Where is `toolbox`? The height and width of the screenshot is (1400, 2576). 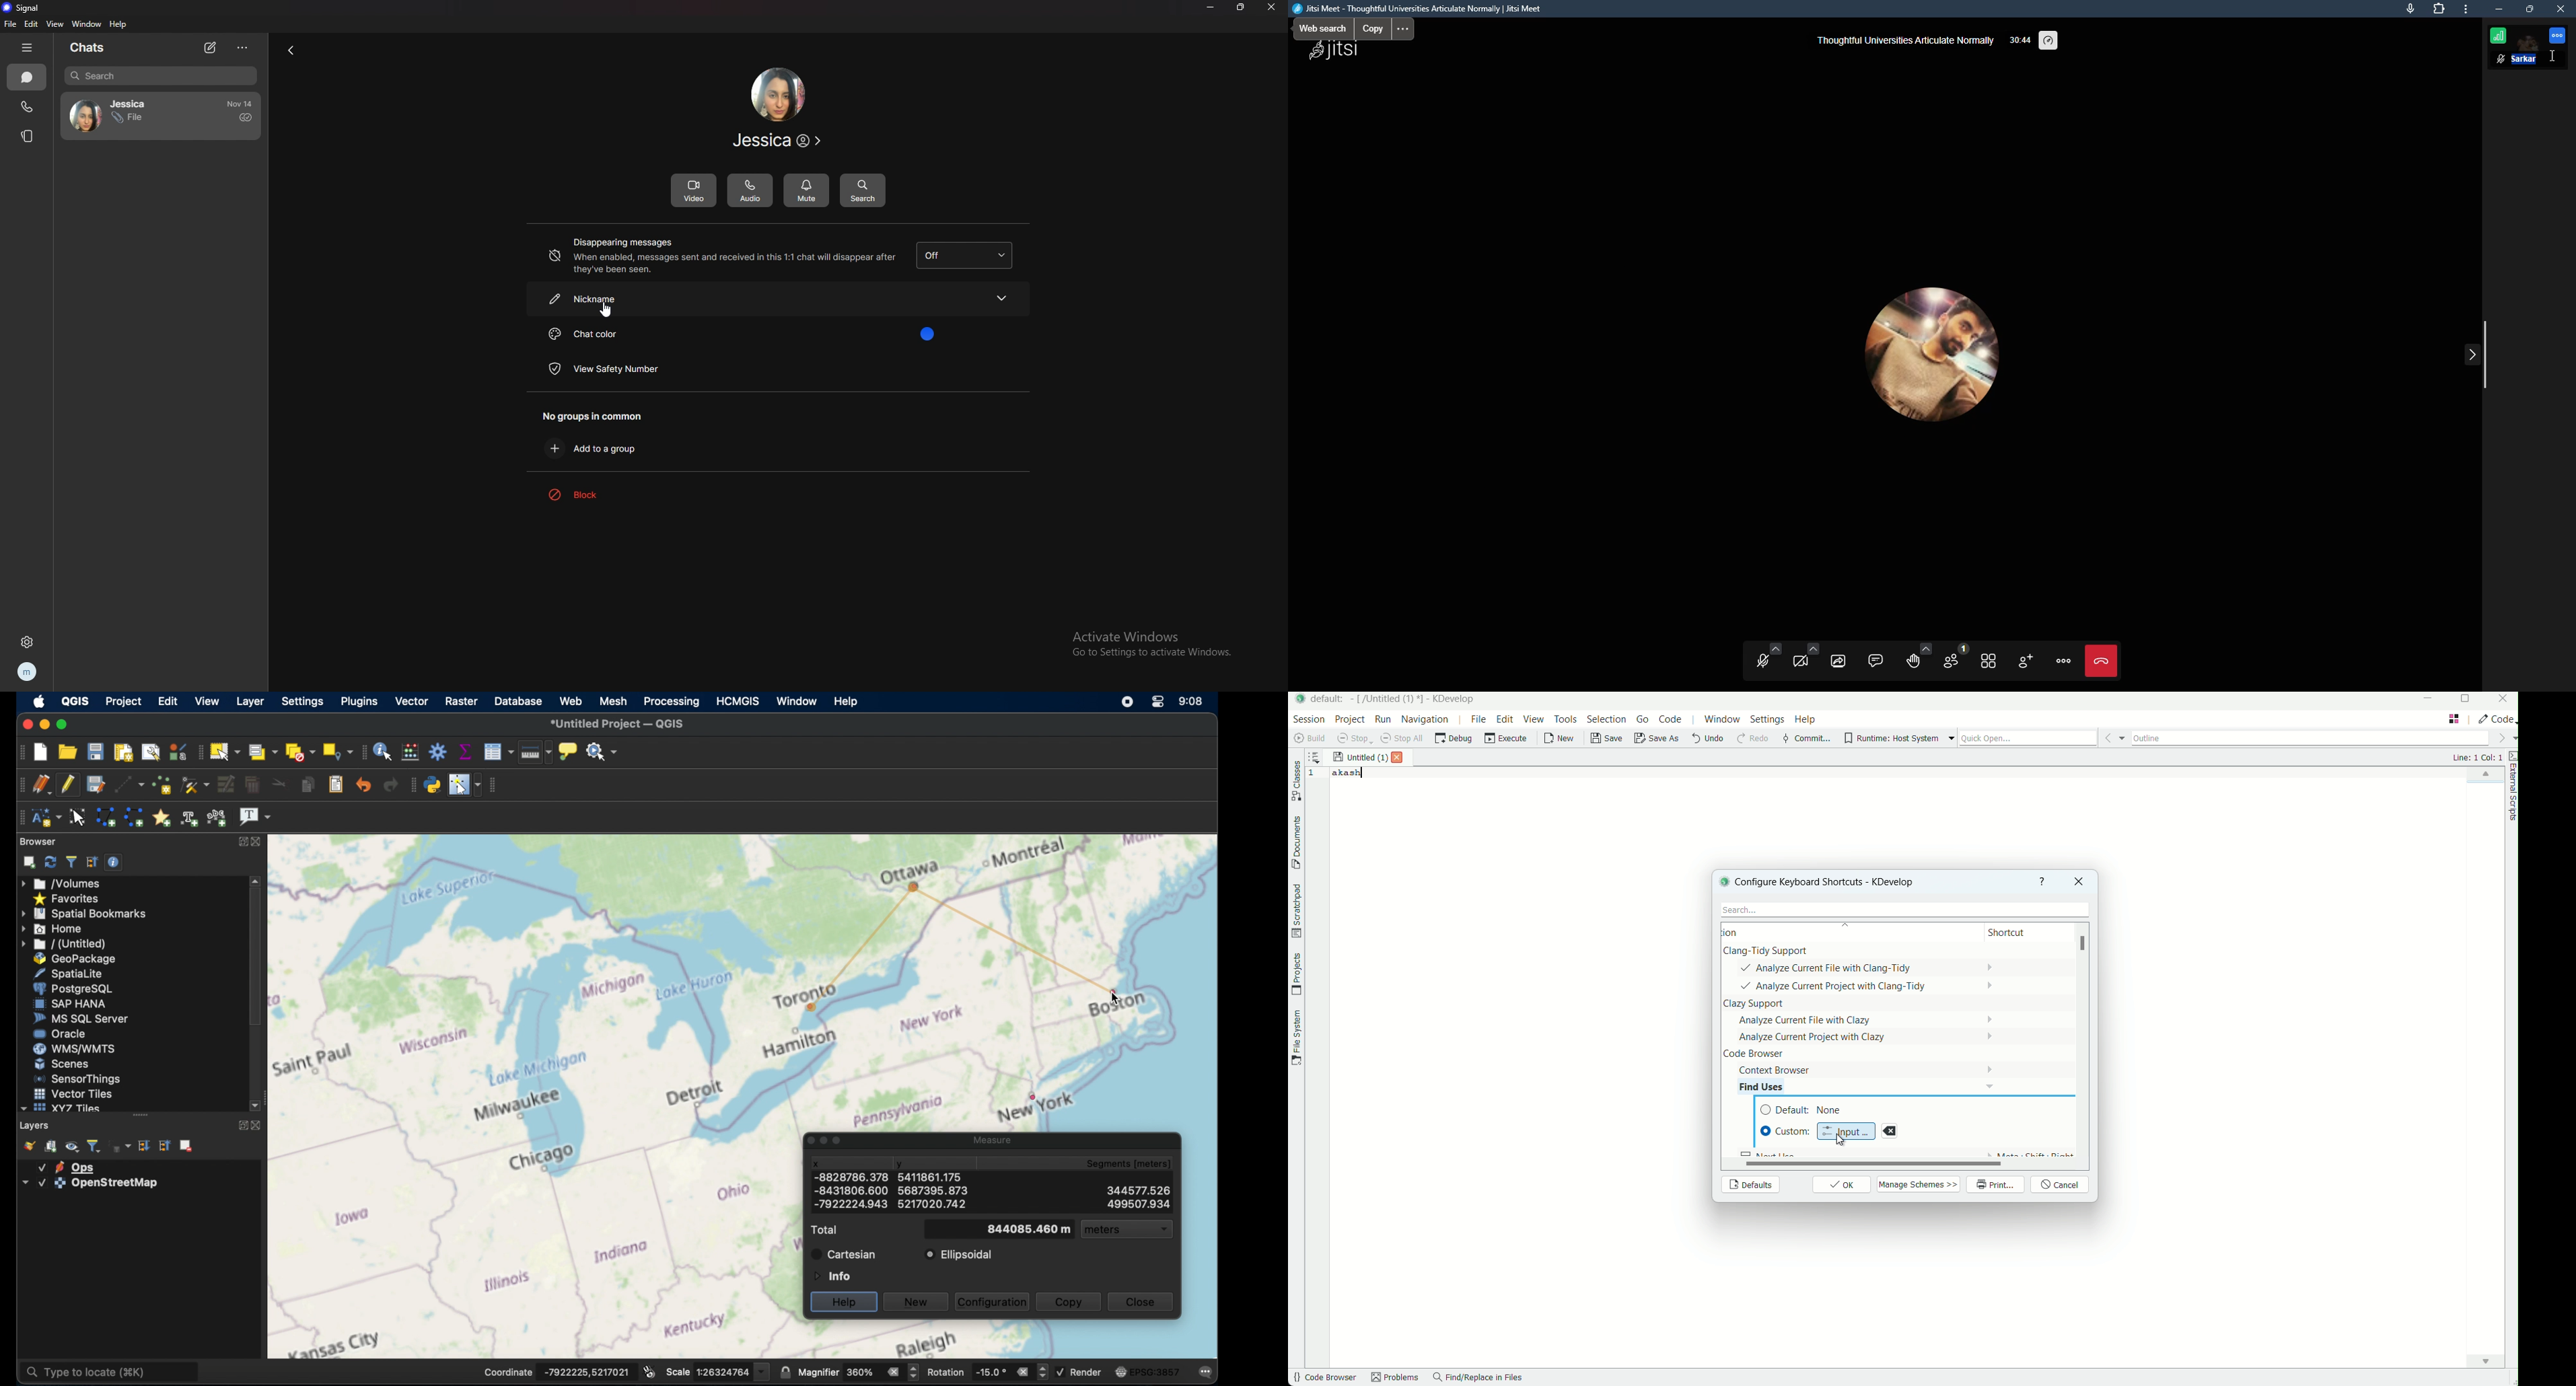 toolbox is located at coordinates (439, 751).